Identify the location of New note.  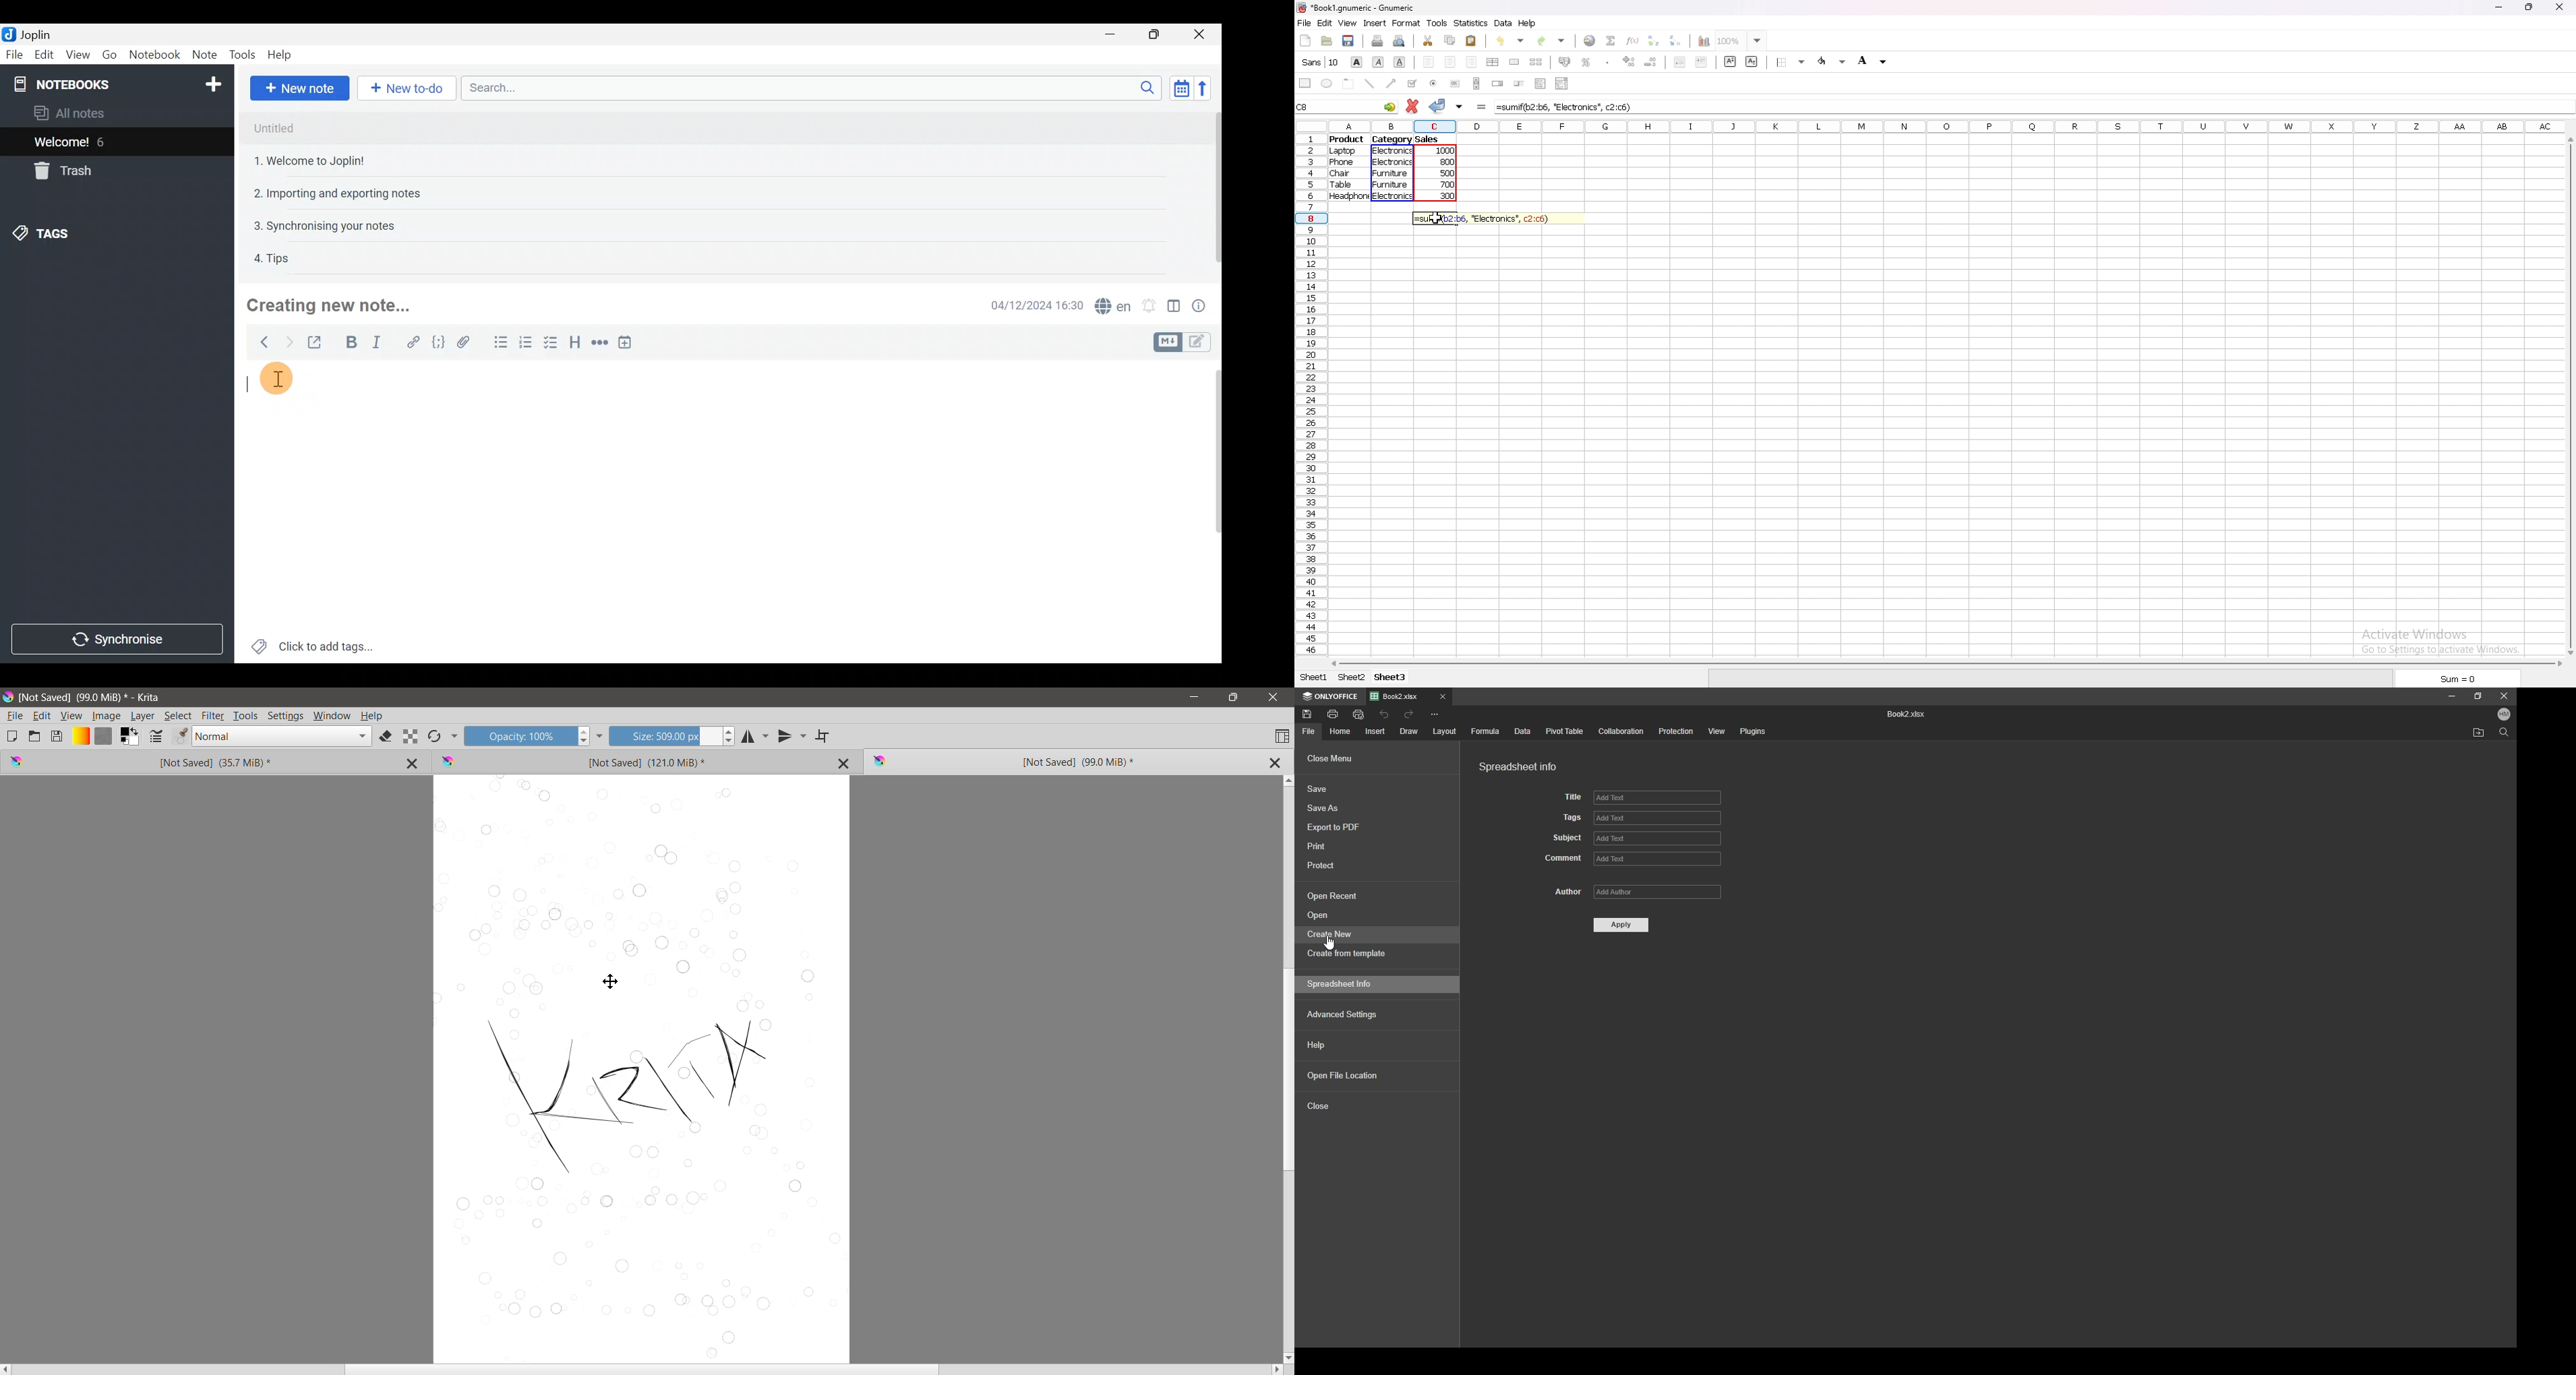
(300, 88).